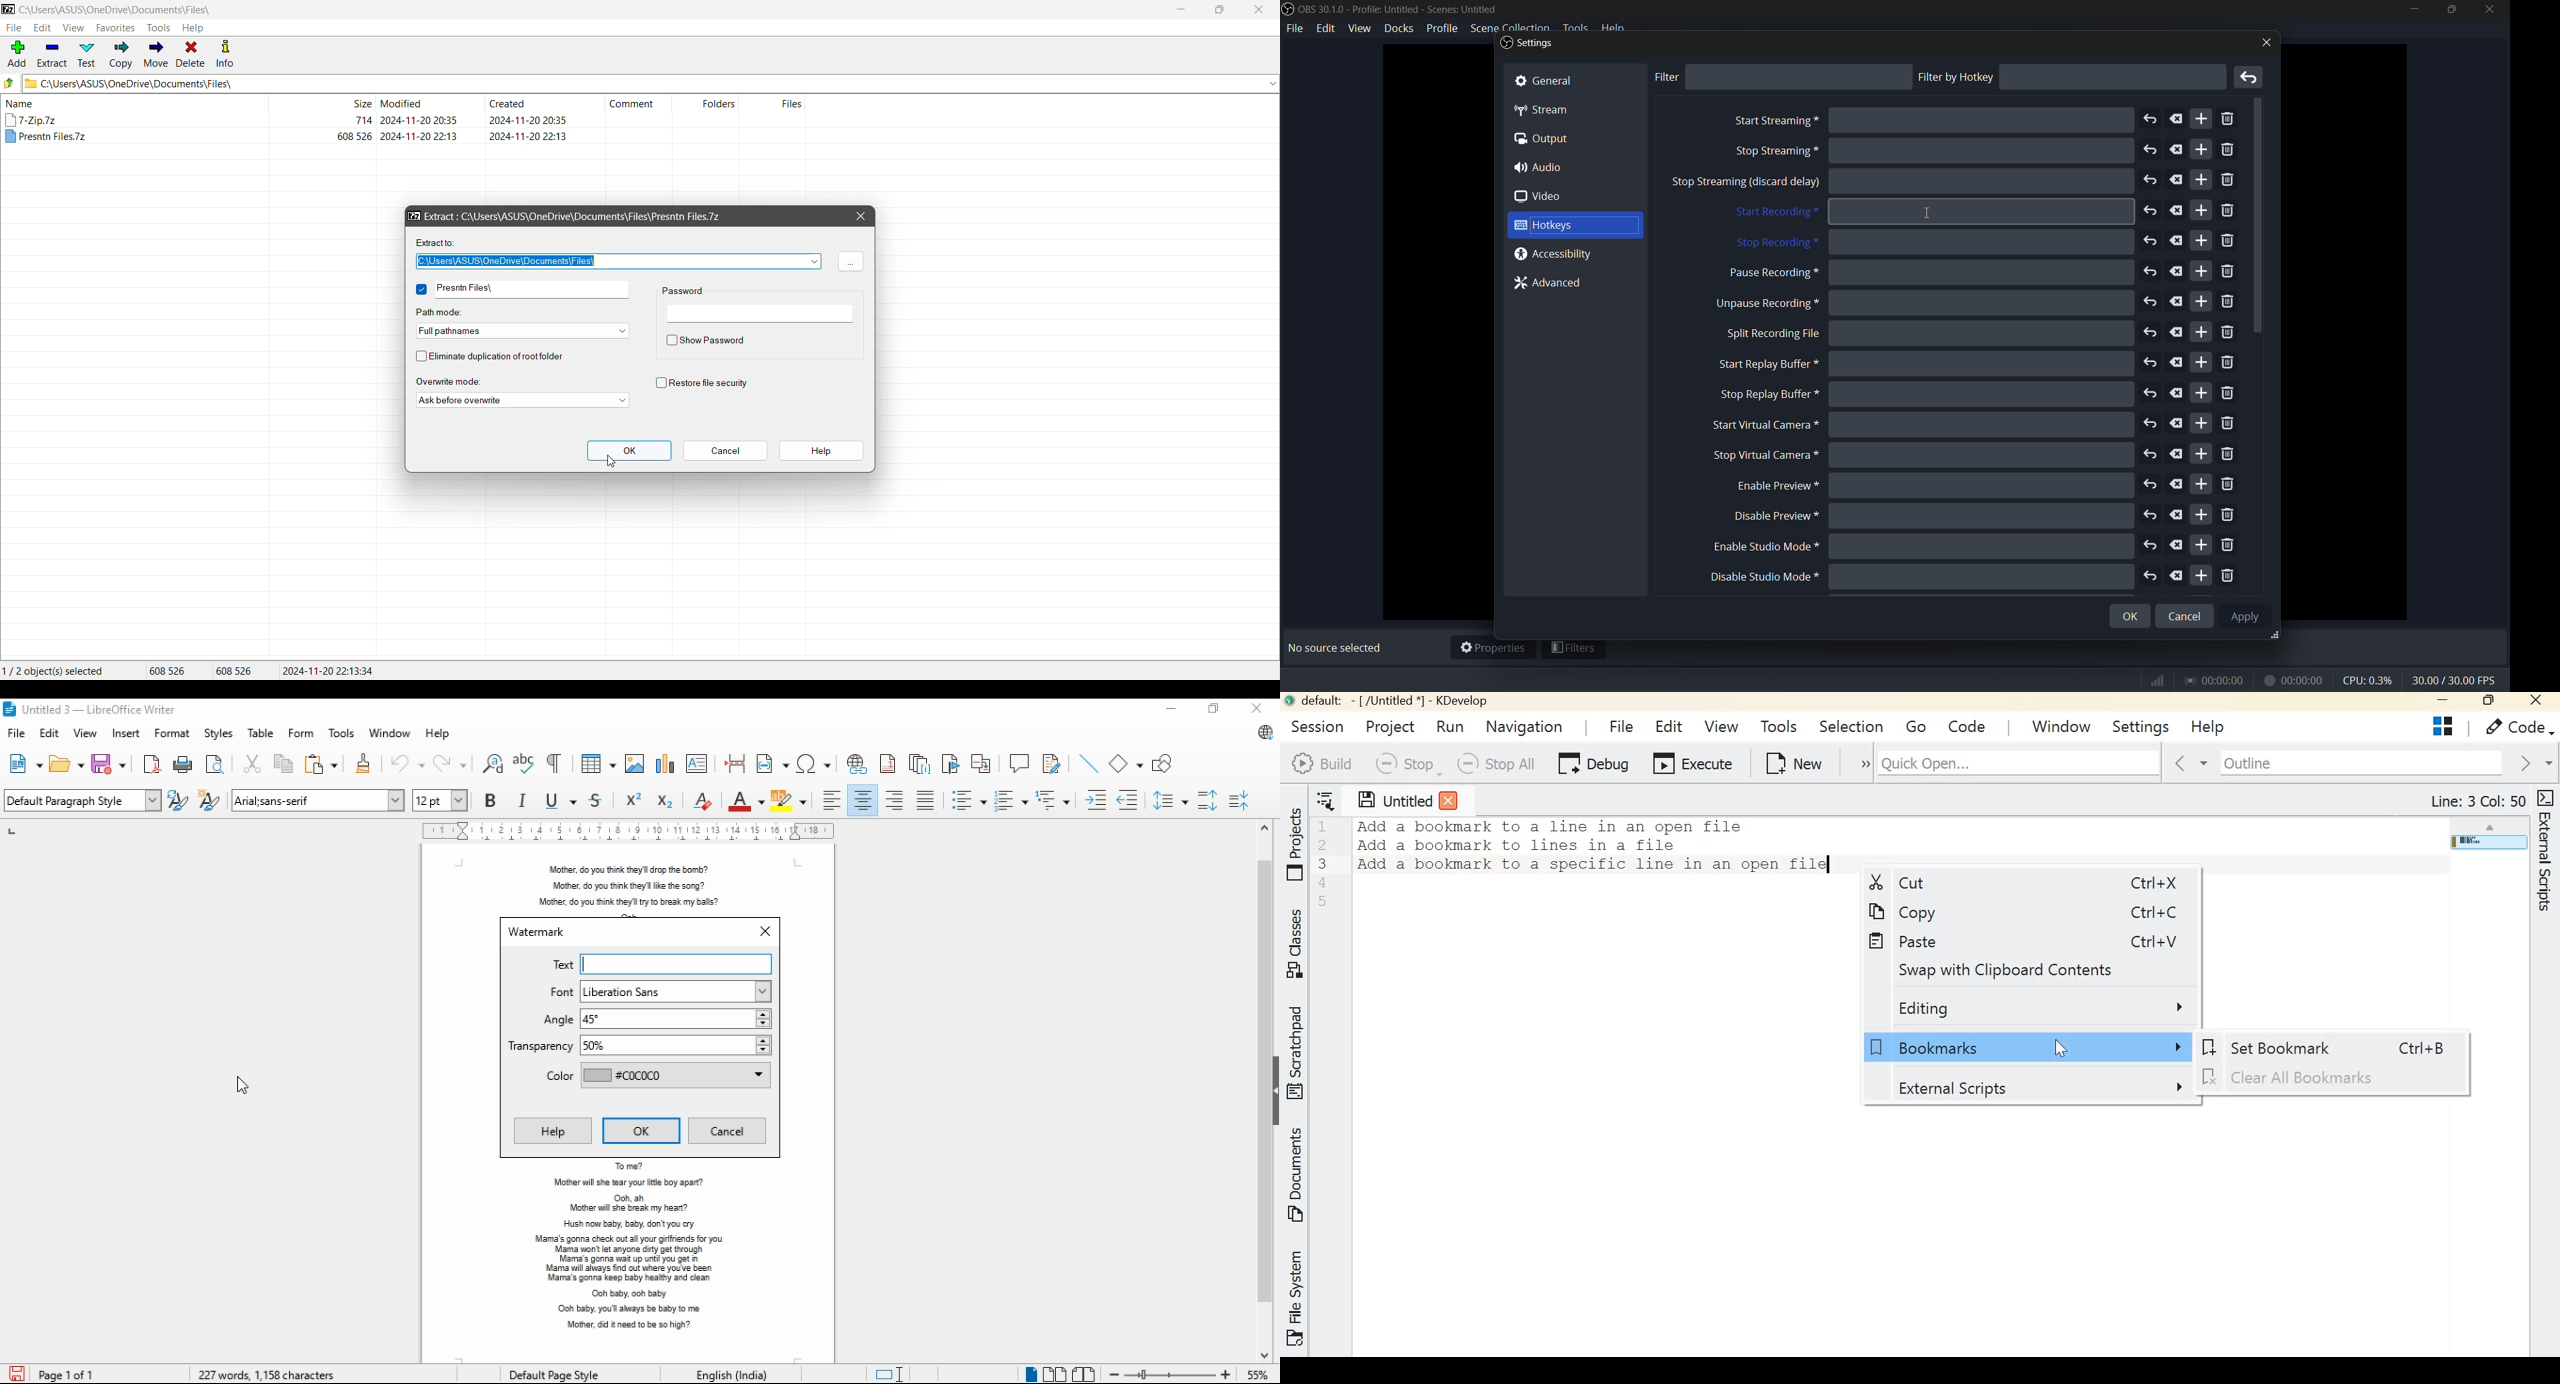 The height and width of the screenshot is (1400, 2576). What do you see at coordinates (950, 764) in the screenshot?
I see `insert bookmark` at bounding box center [950, 764].